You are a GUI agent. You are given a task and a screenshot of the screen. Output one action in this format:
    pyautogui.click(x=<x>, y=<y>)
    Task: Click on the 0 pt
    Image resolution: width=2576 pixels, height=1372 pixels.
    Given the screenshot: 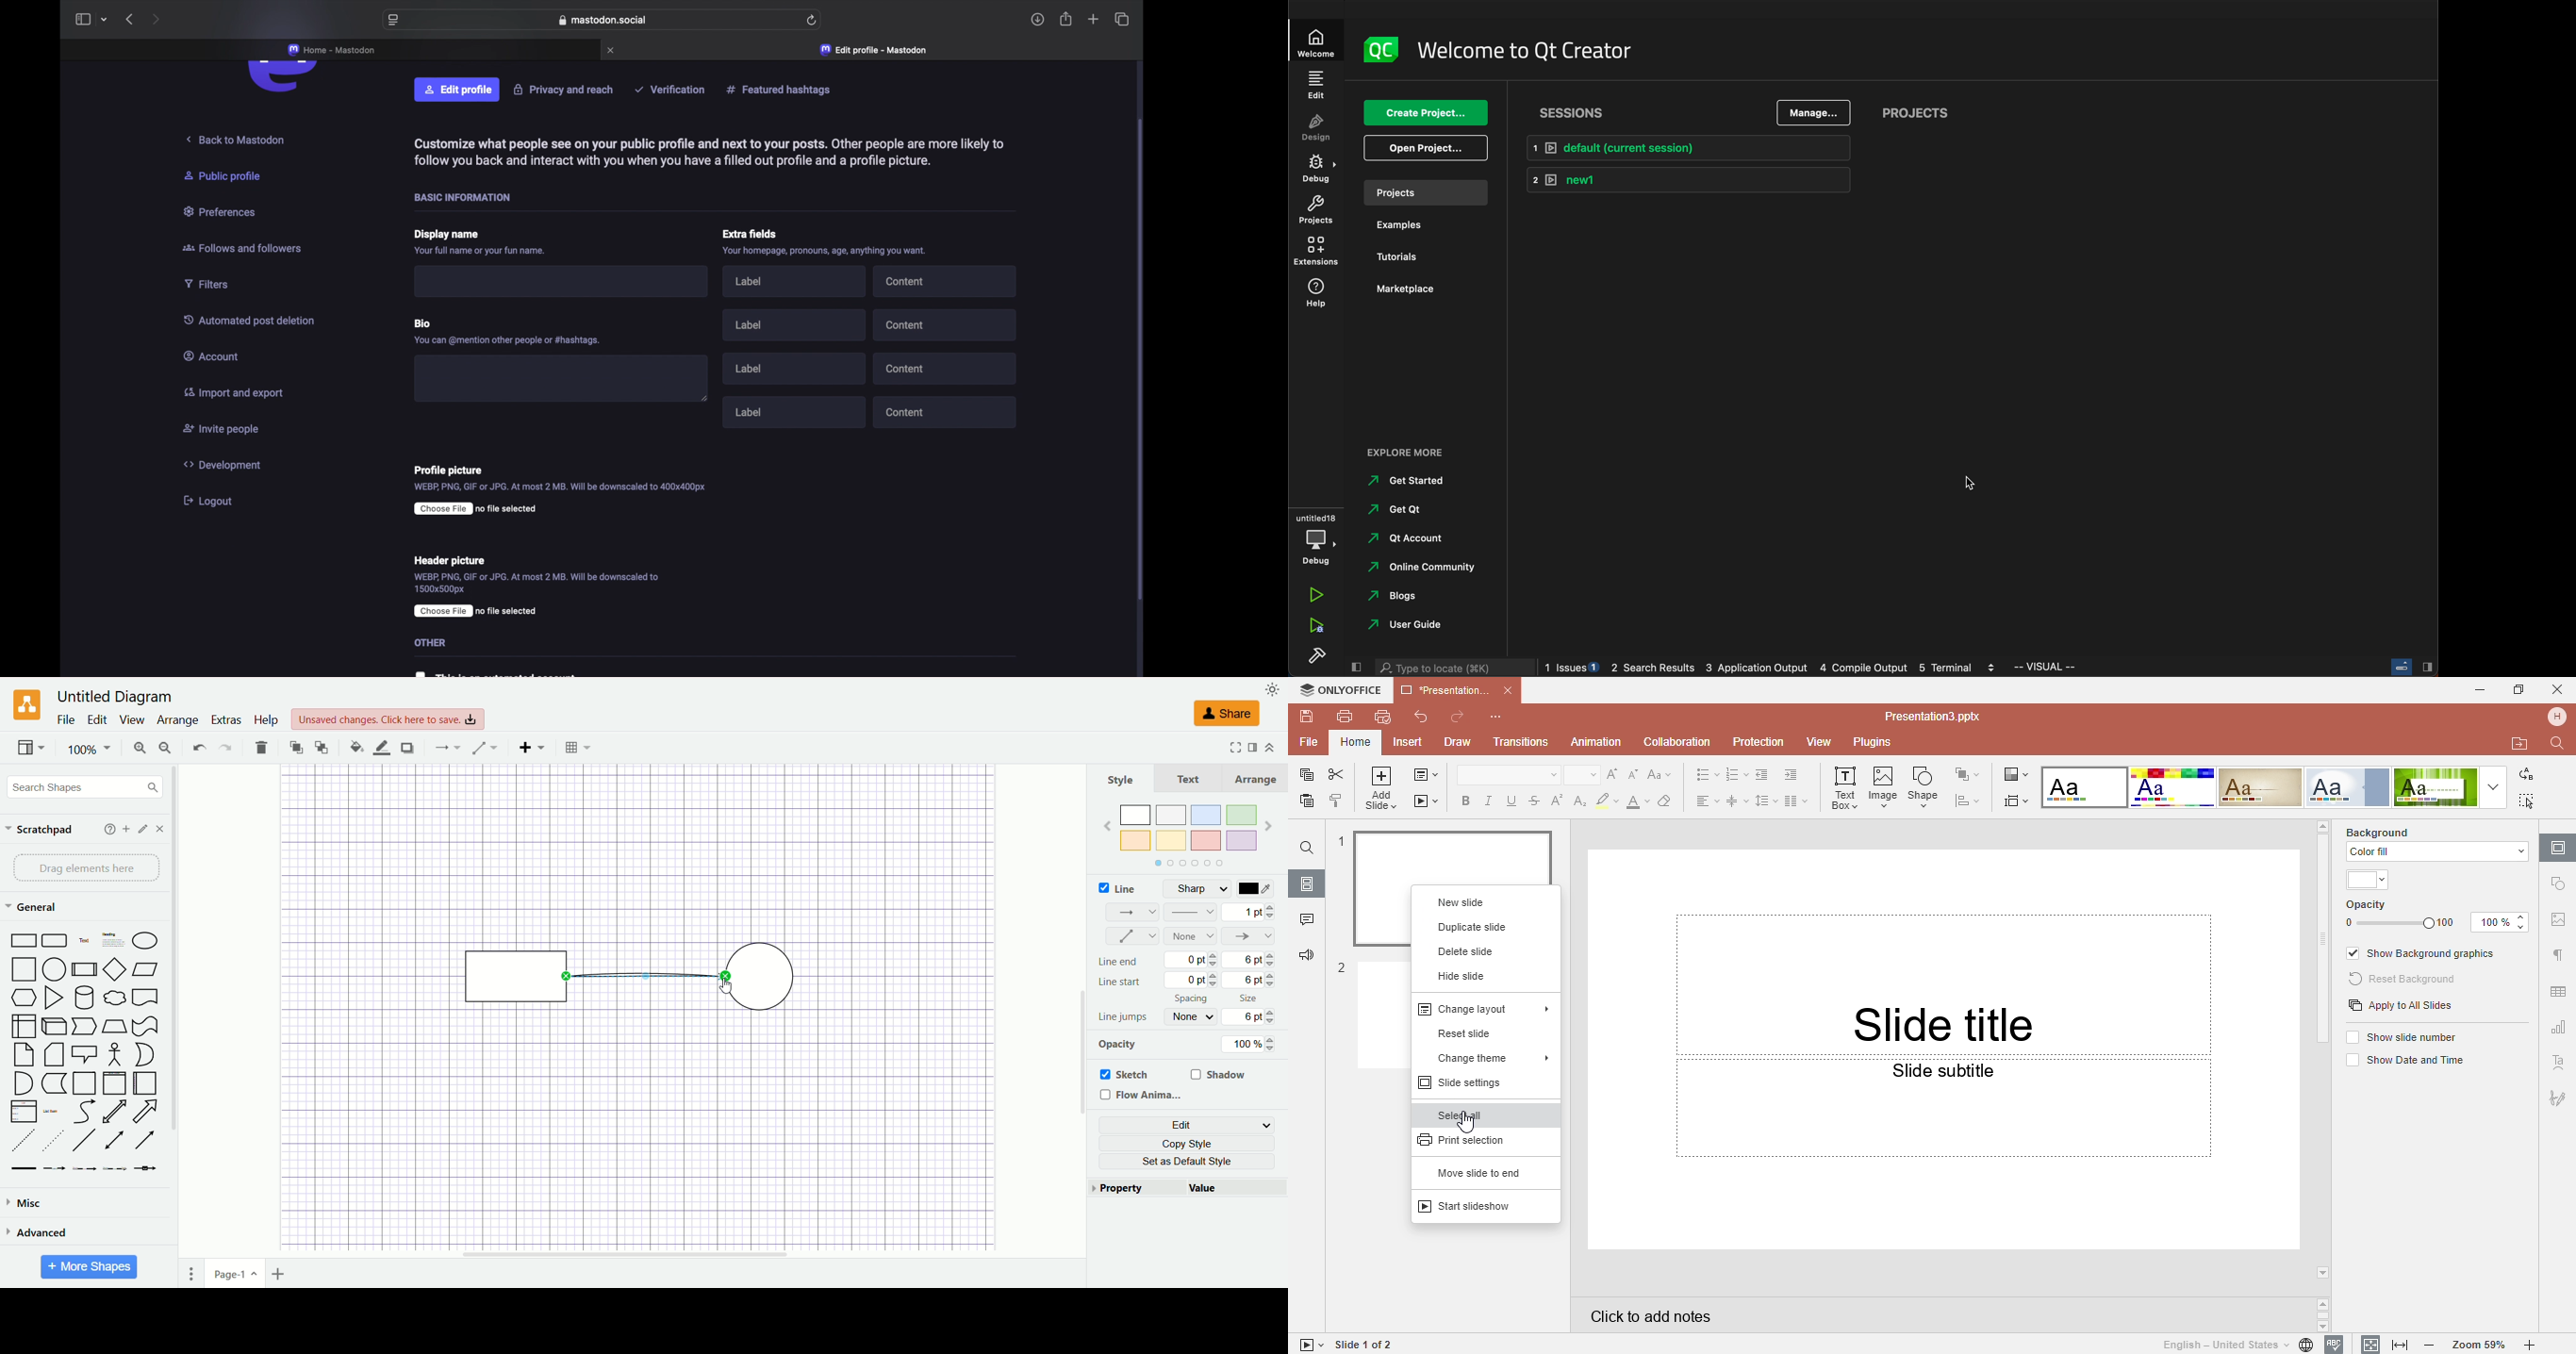 What is the action you would take?
    pyautogui.click(x=1190, y=980)
    